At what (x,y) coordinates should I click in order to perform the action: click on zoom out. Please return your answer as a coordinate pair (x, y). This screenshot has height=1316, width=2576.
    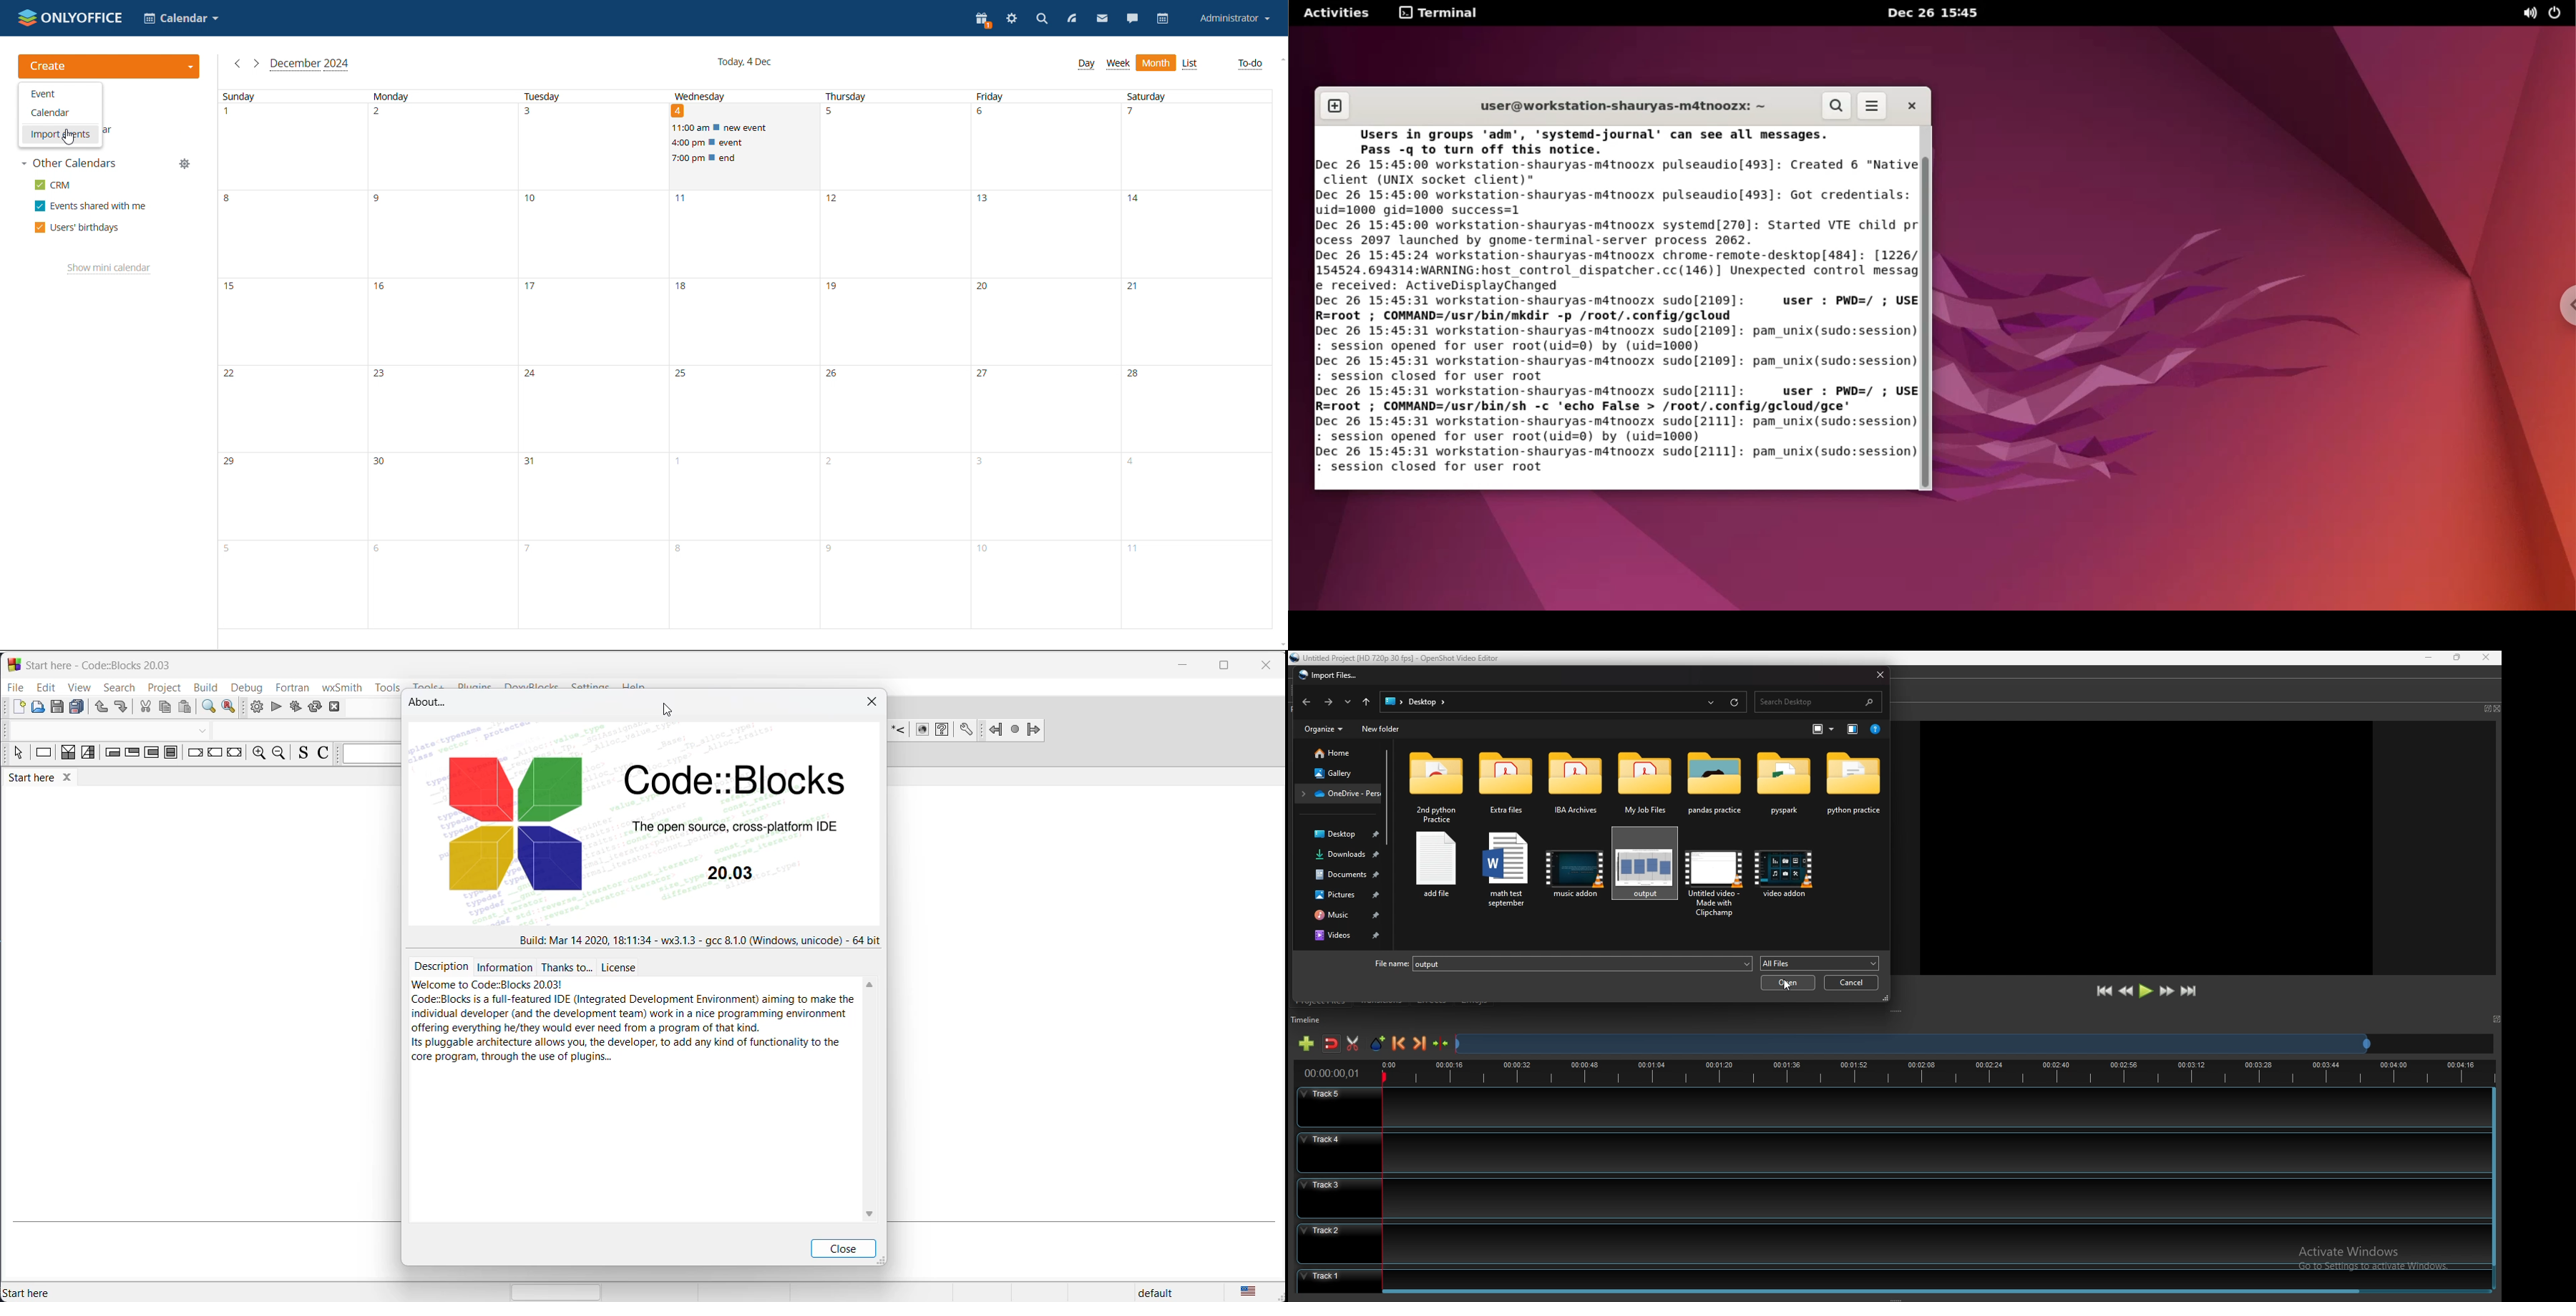
    Looking at the image, I should click on (279, 754).